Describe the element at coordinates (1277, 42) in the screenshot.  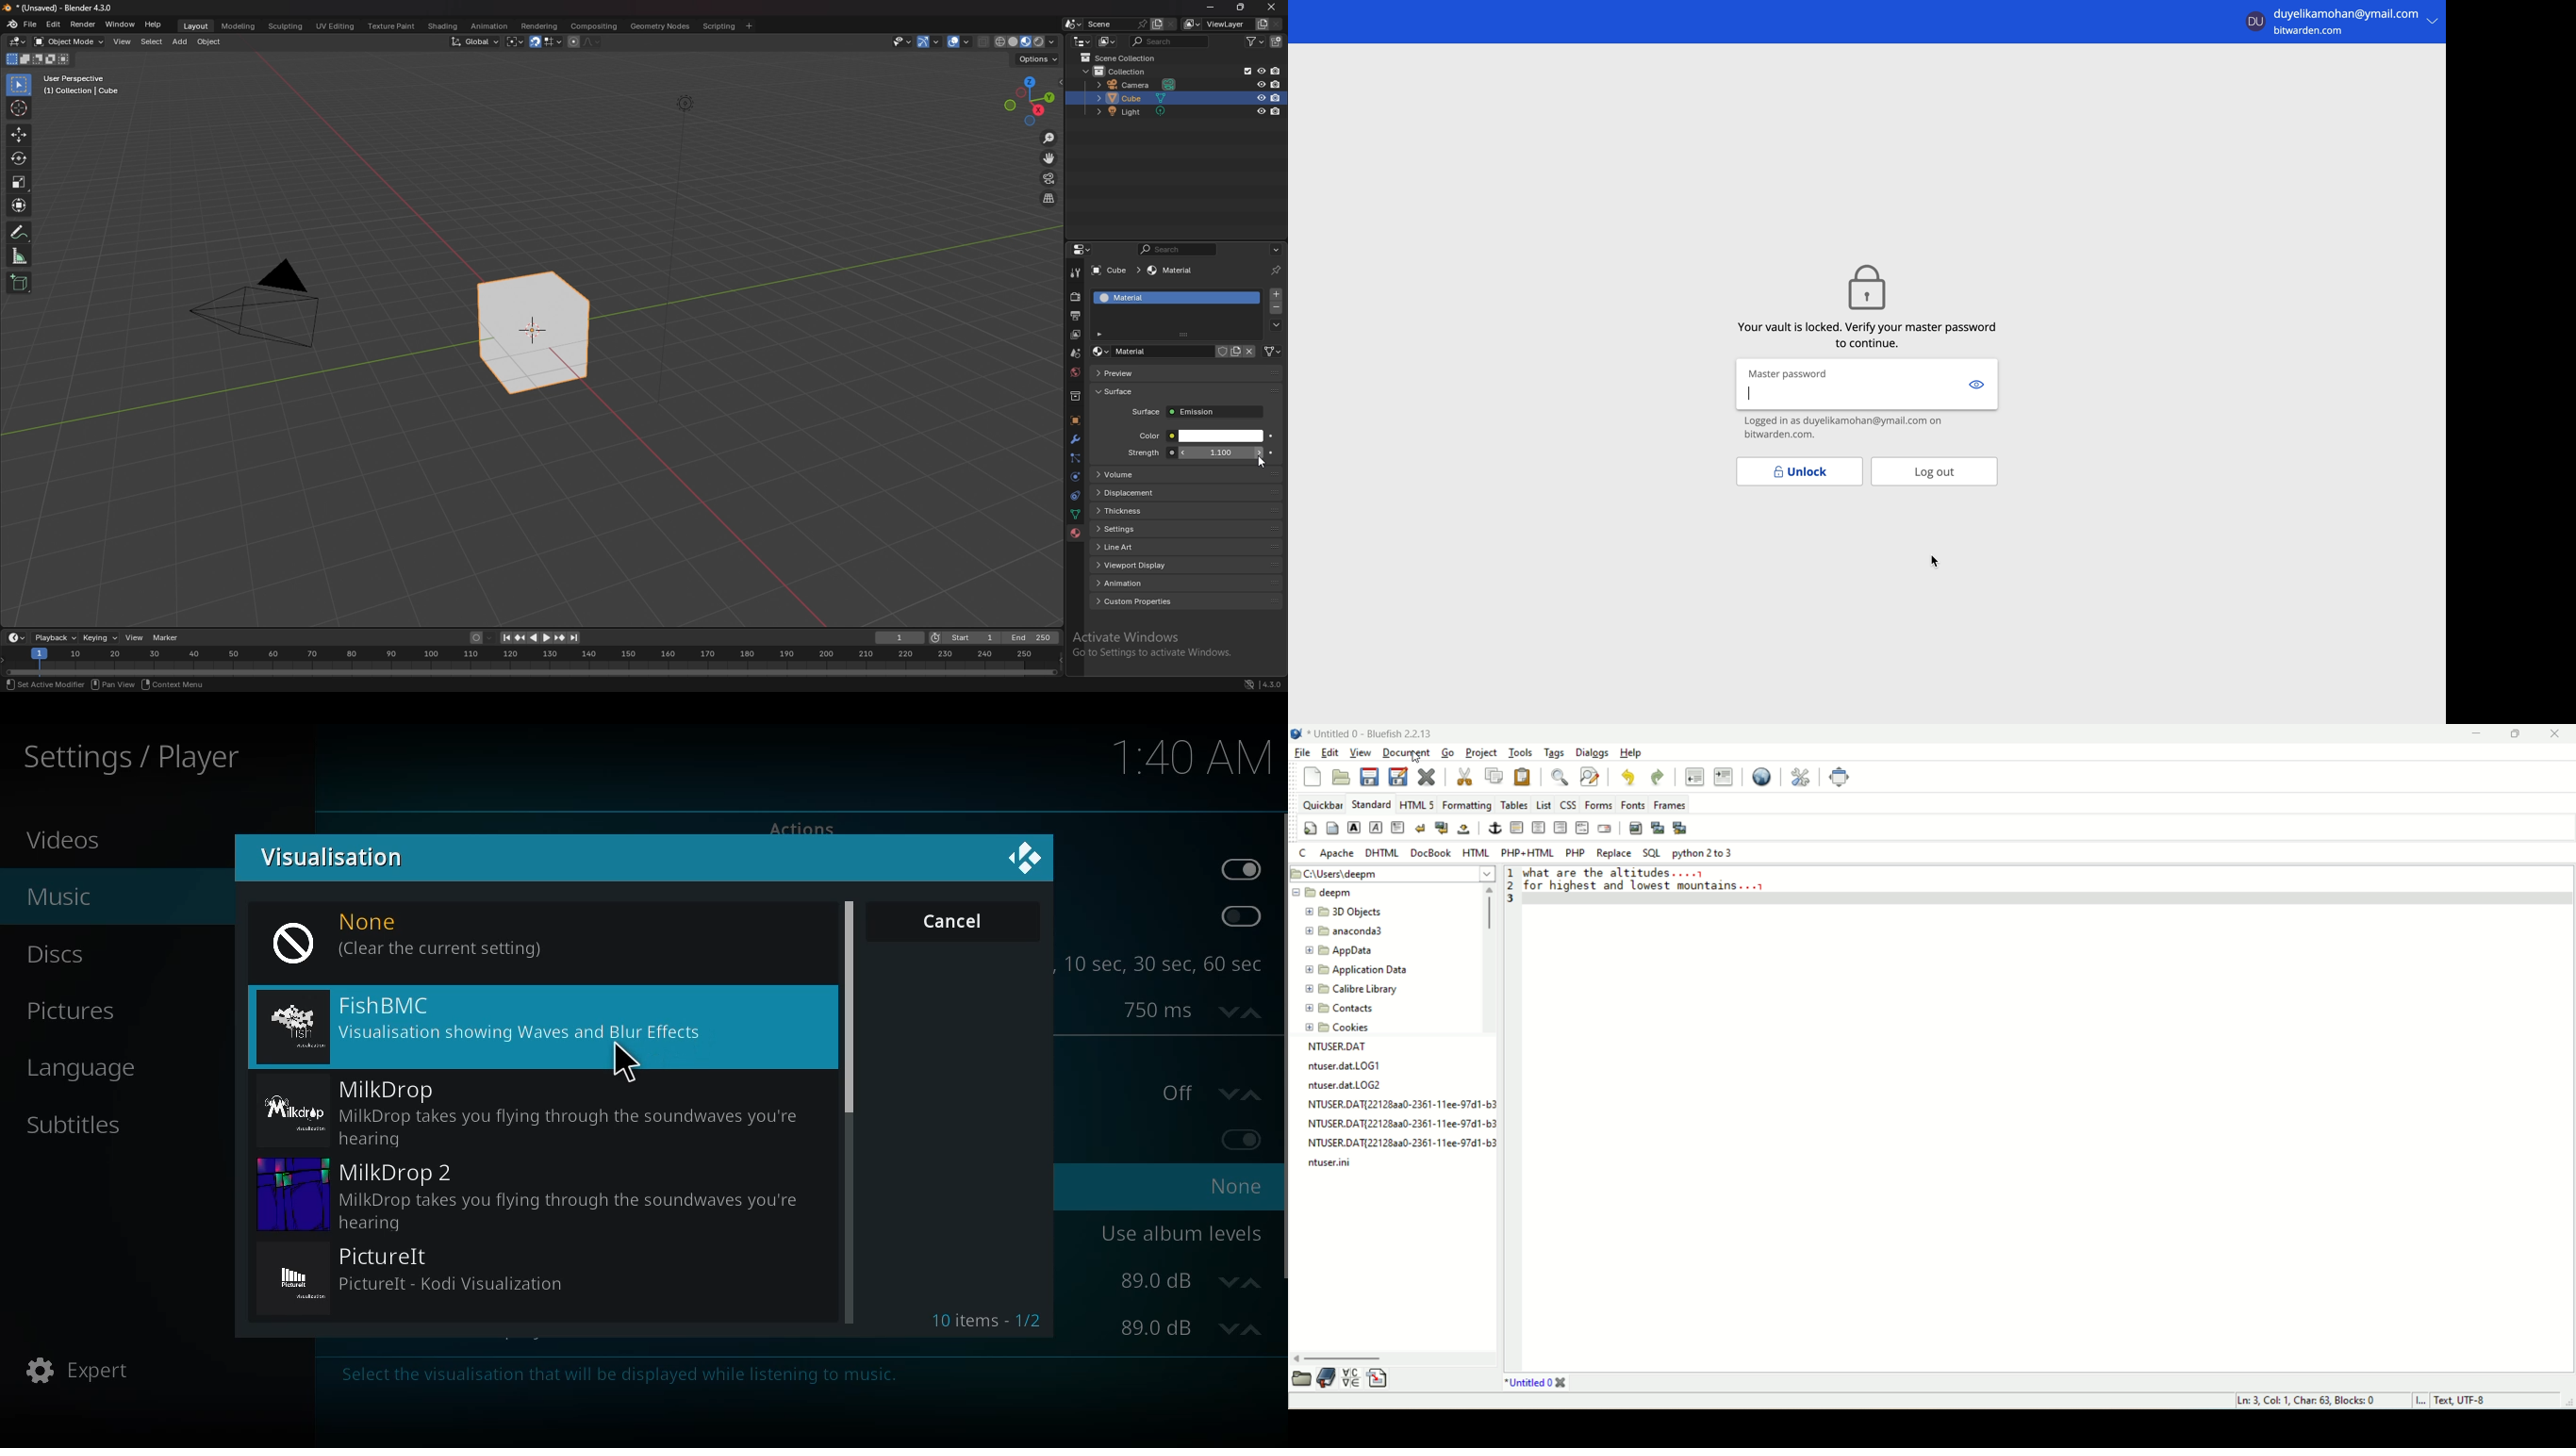
I see `add collection` at that location.